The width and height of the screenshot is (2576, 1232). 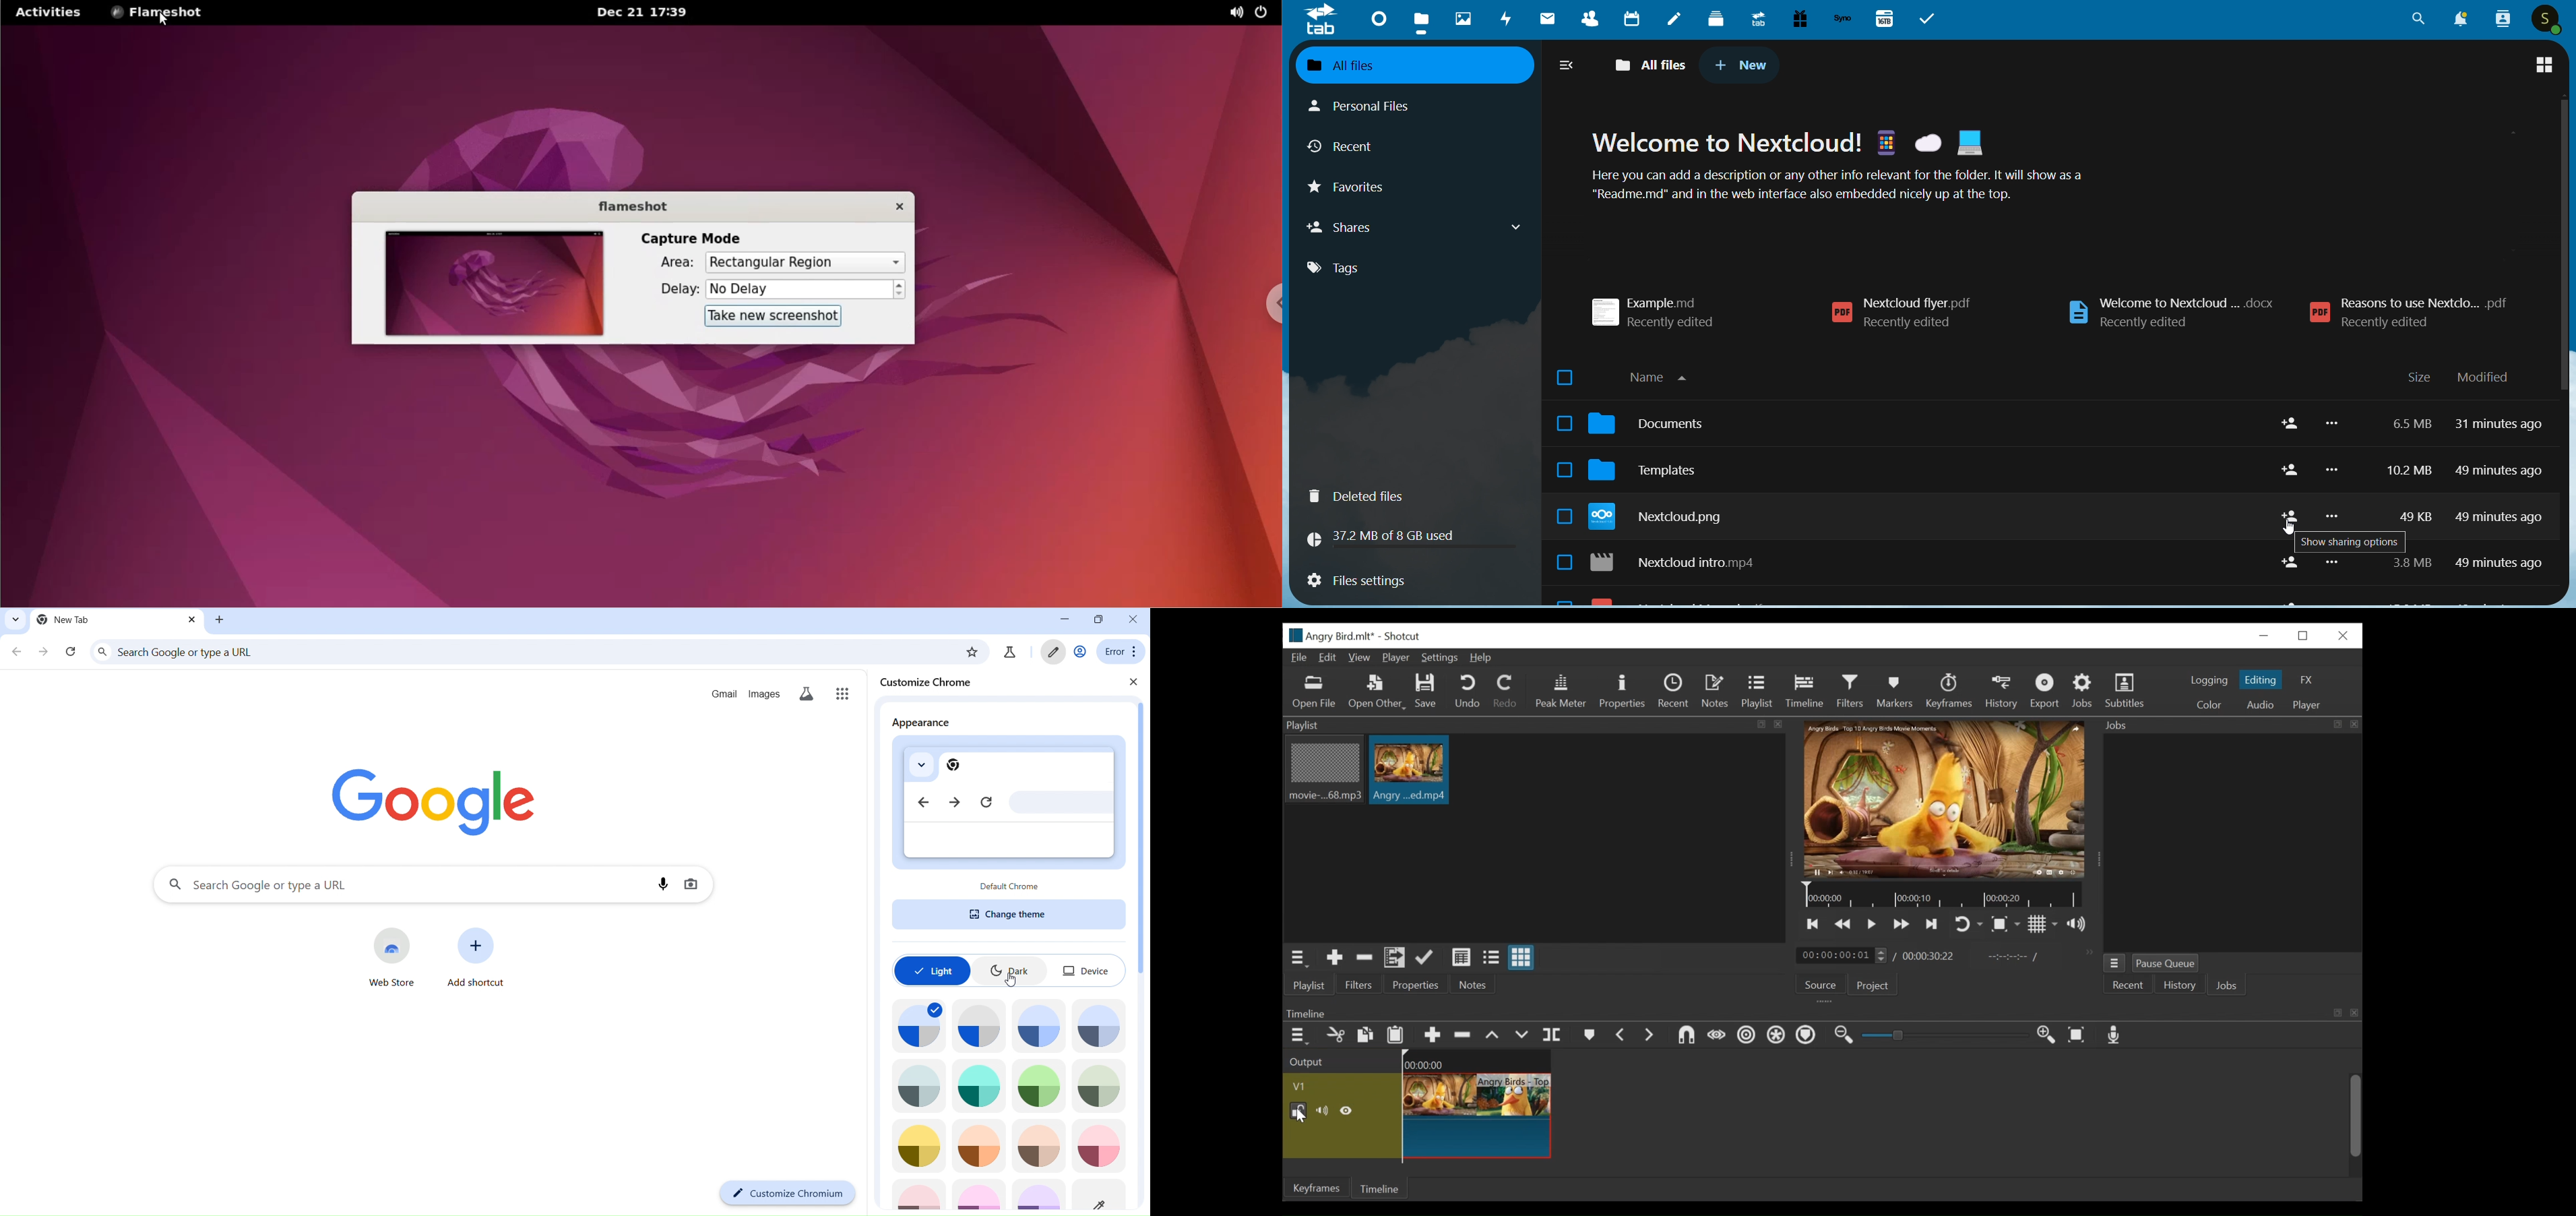 I want to click on shares, so click(x=1417, y=226).